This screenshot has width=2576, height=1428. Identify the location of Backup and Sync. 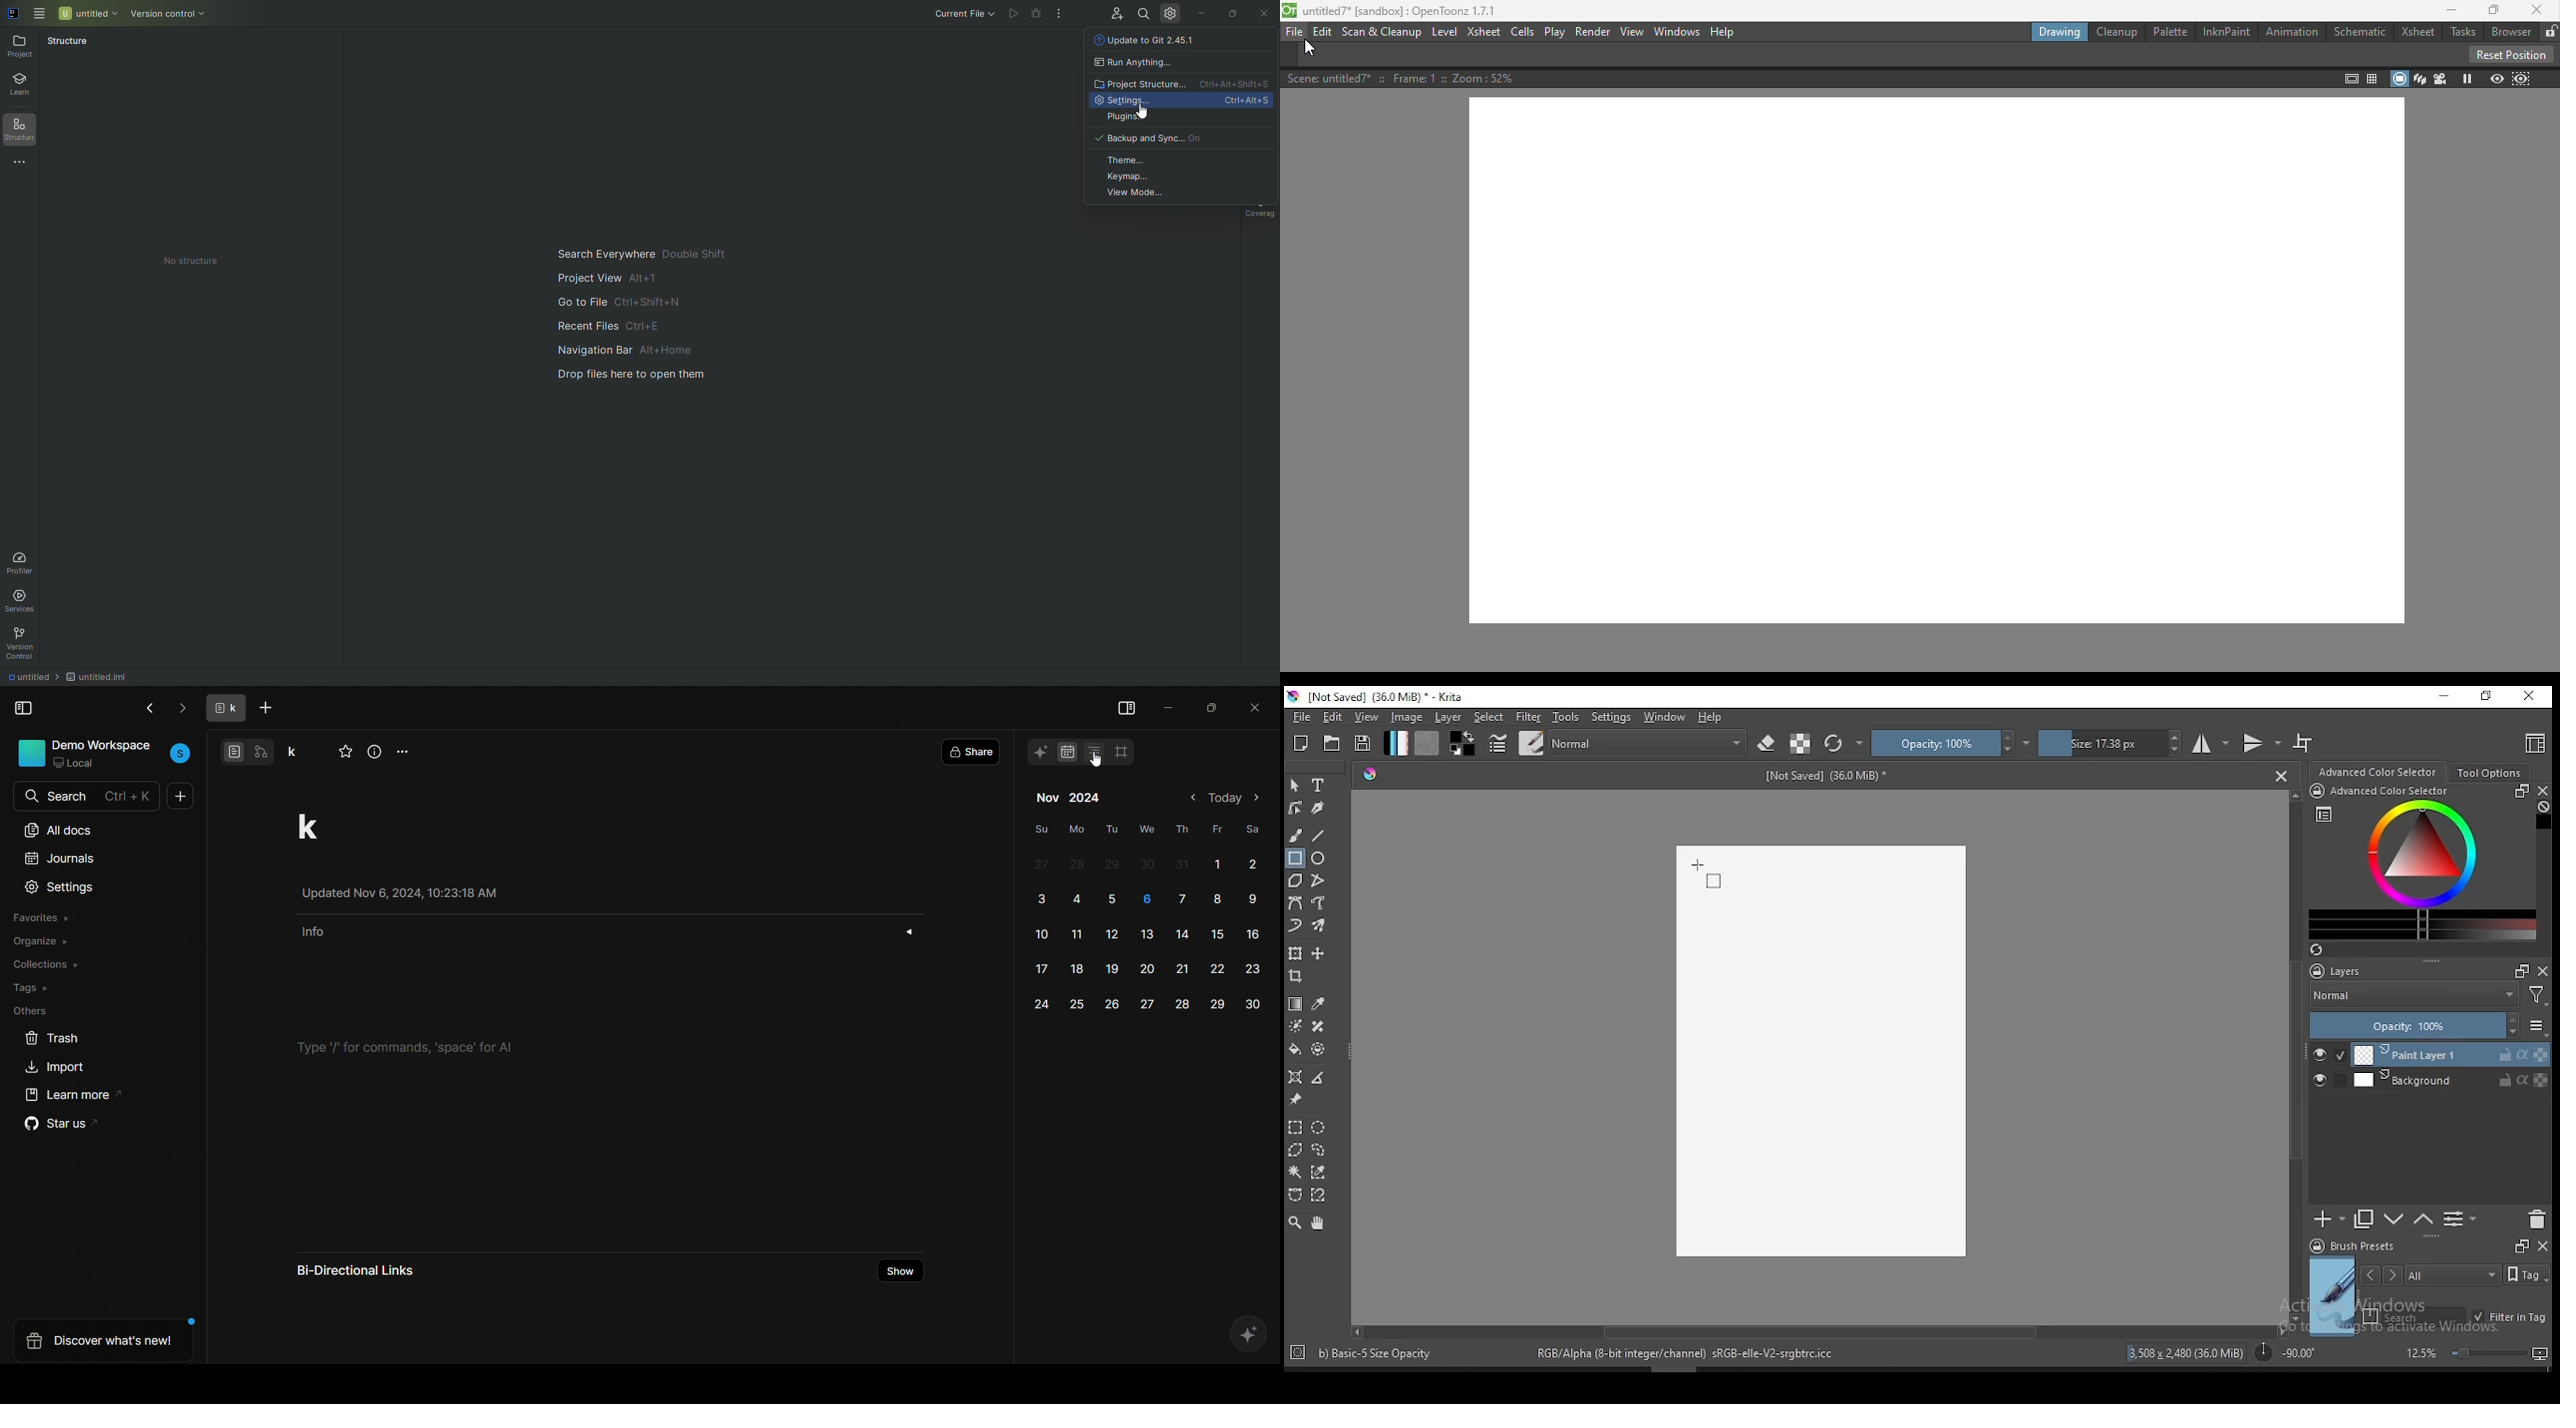
(1166, 141).